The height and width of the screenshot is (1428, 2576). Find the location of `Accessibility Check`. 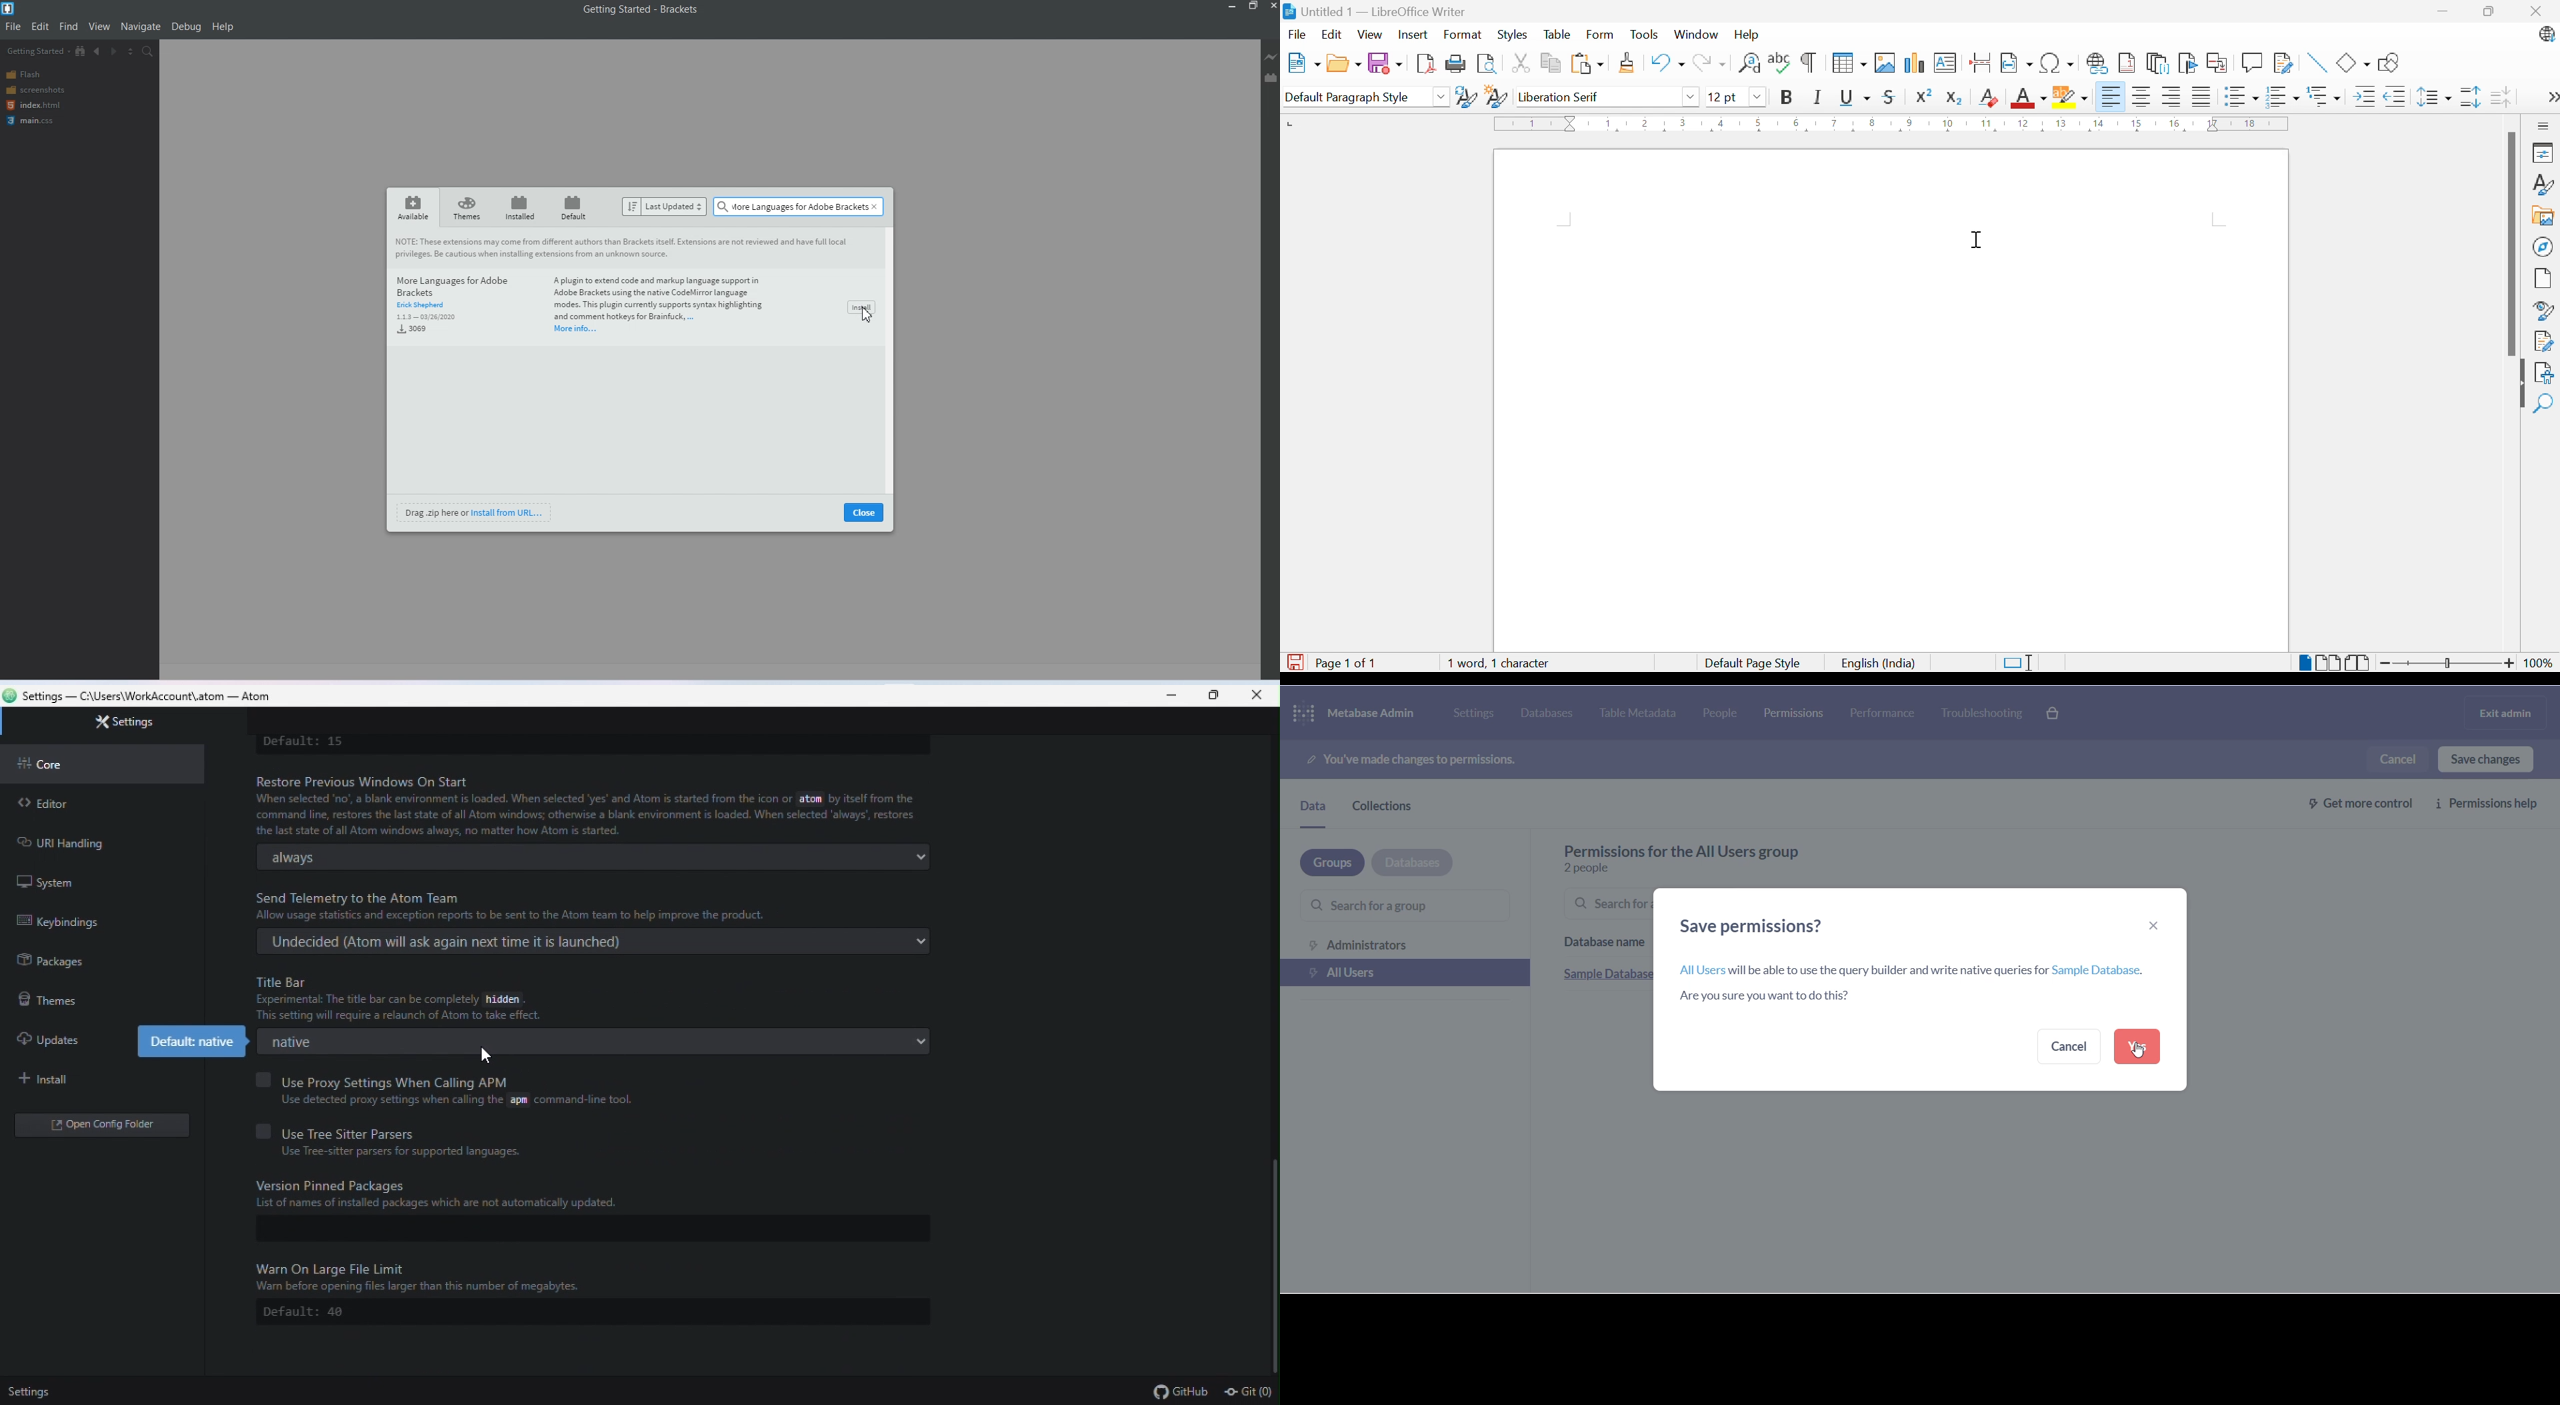

Accessibility Check is located at coordinates (2547, 373).